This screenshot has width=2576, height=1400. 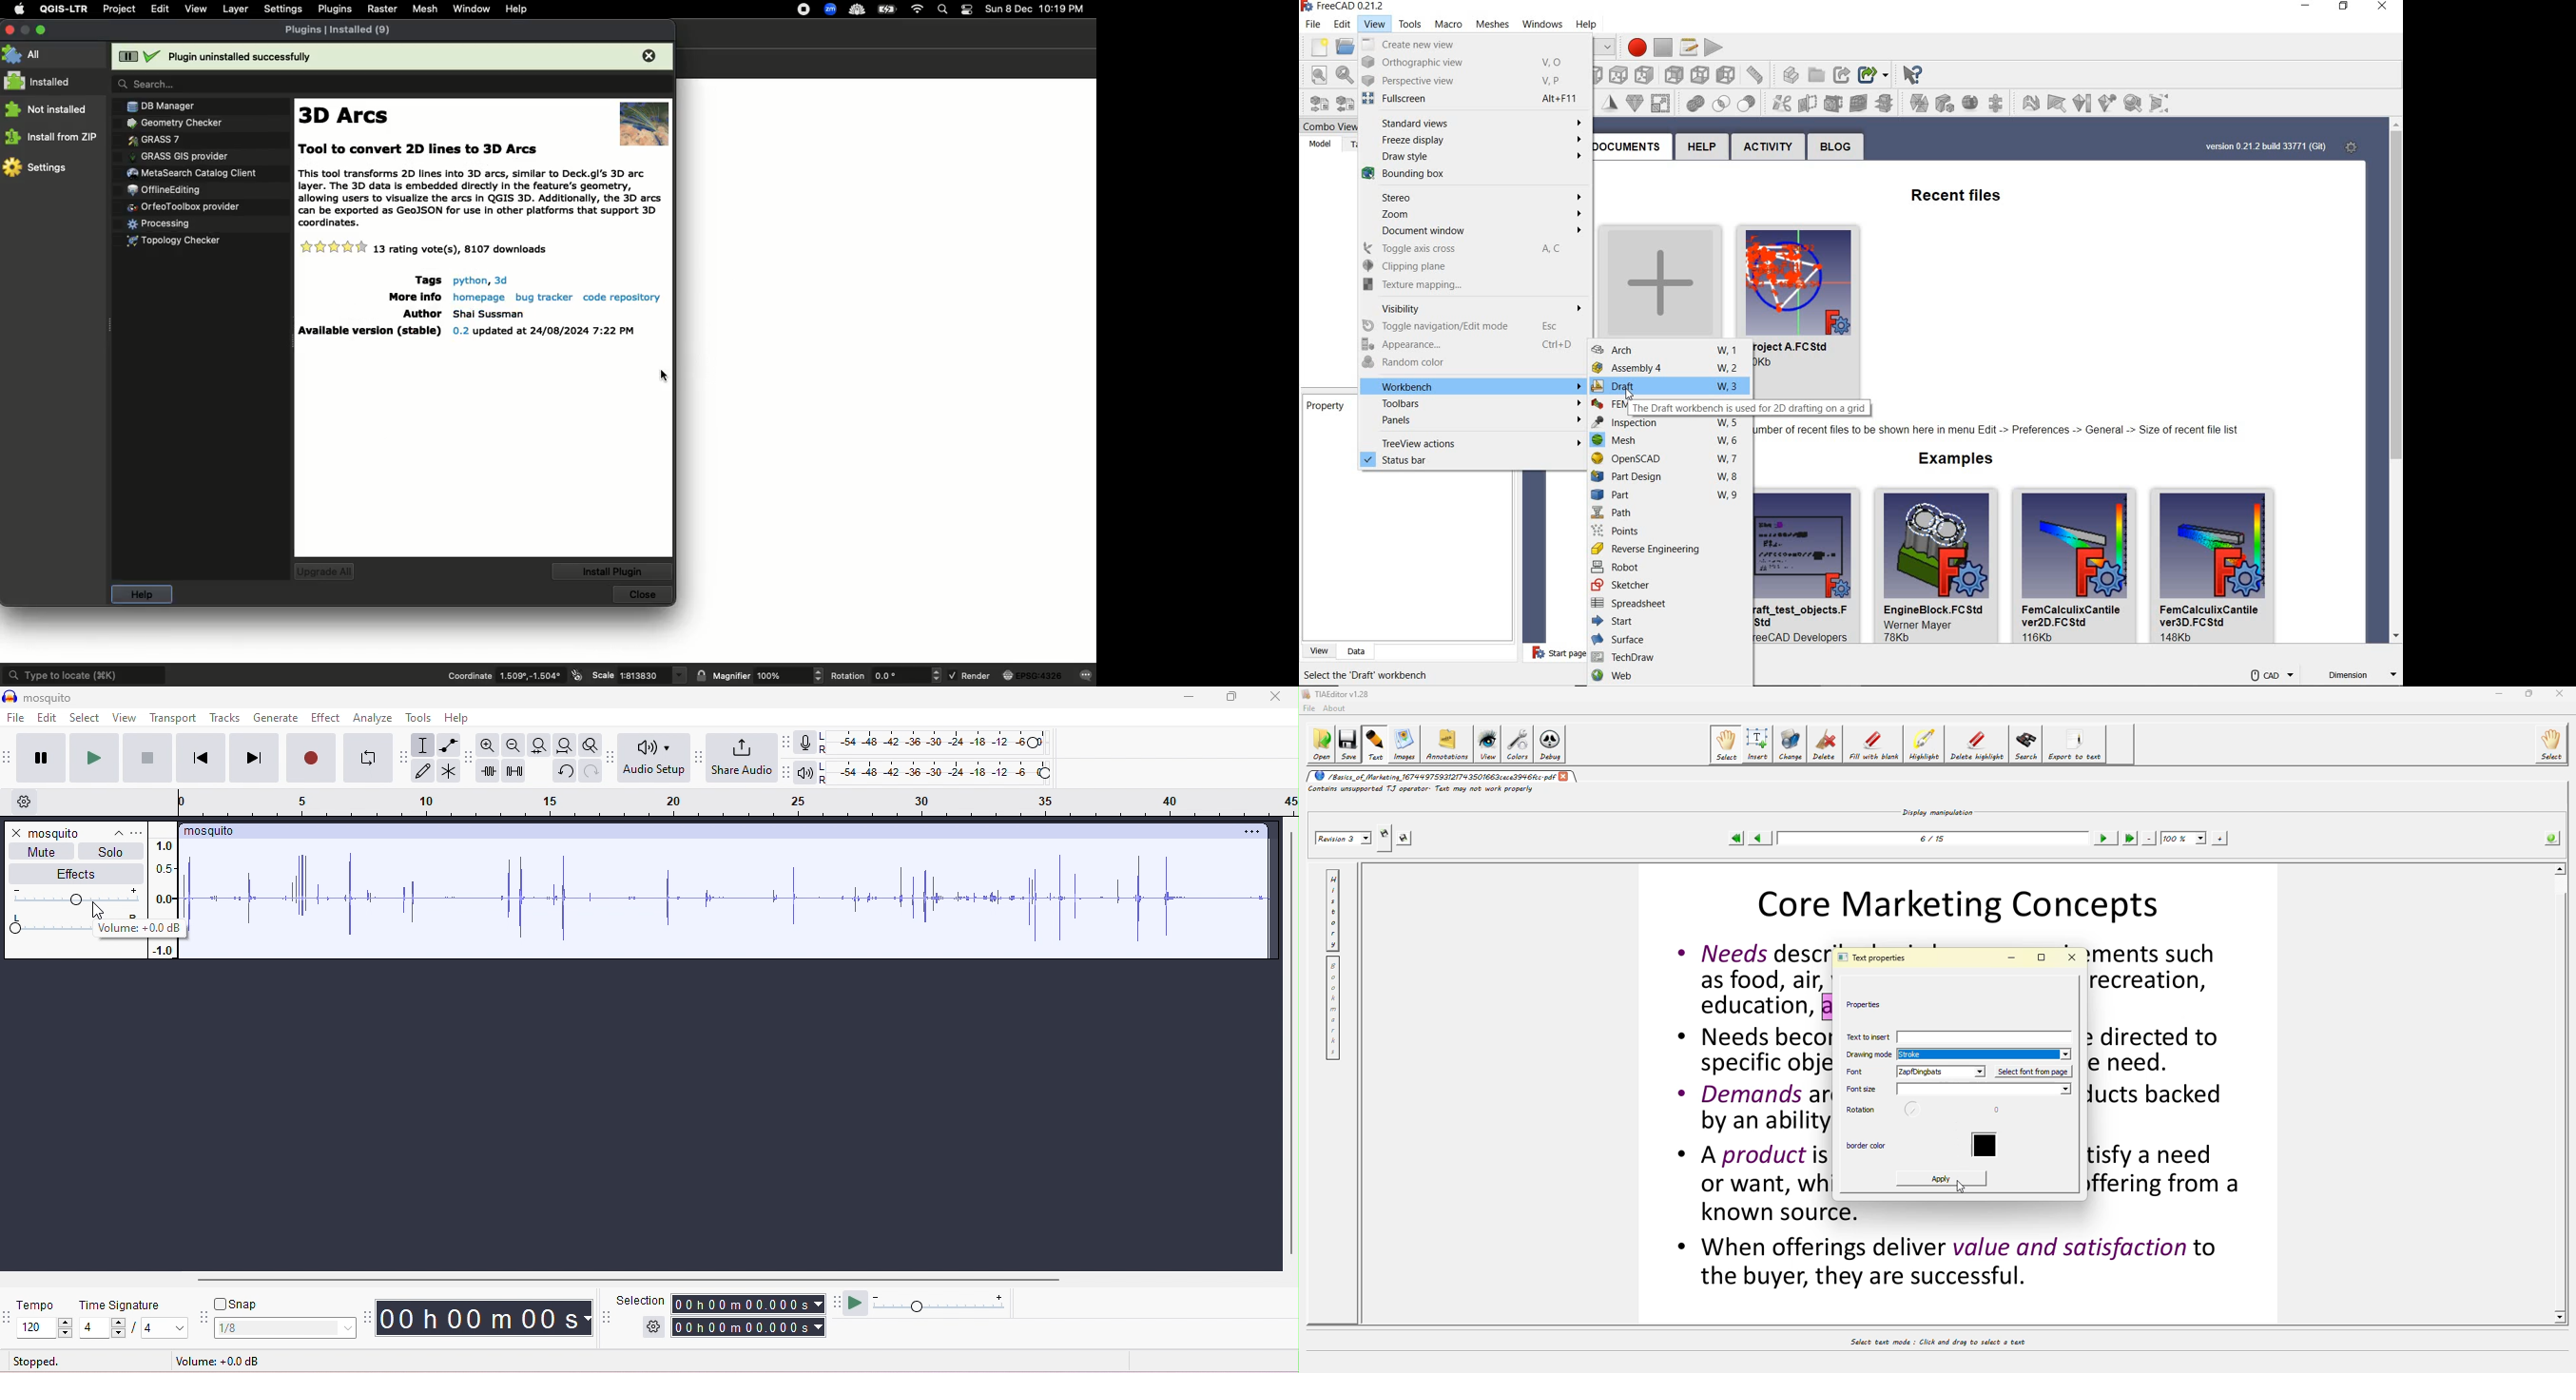 I want to click on make link, so click(x=1820, y=74).